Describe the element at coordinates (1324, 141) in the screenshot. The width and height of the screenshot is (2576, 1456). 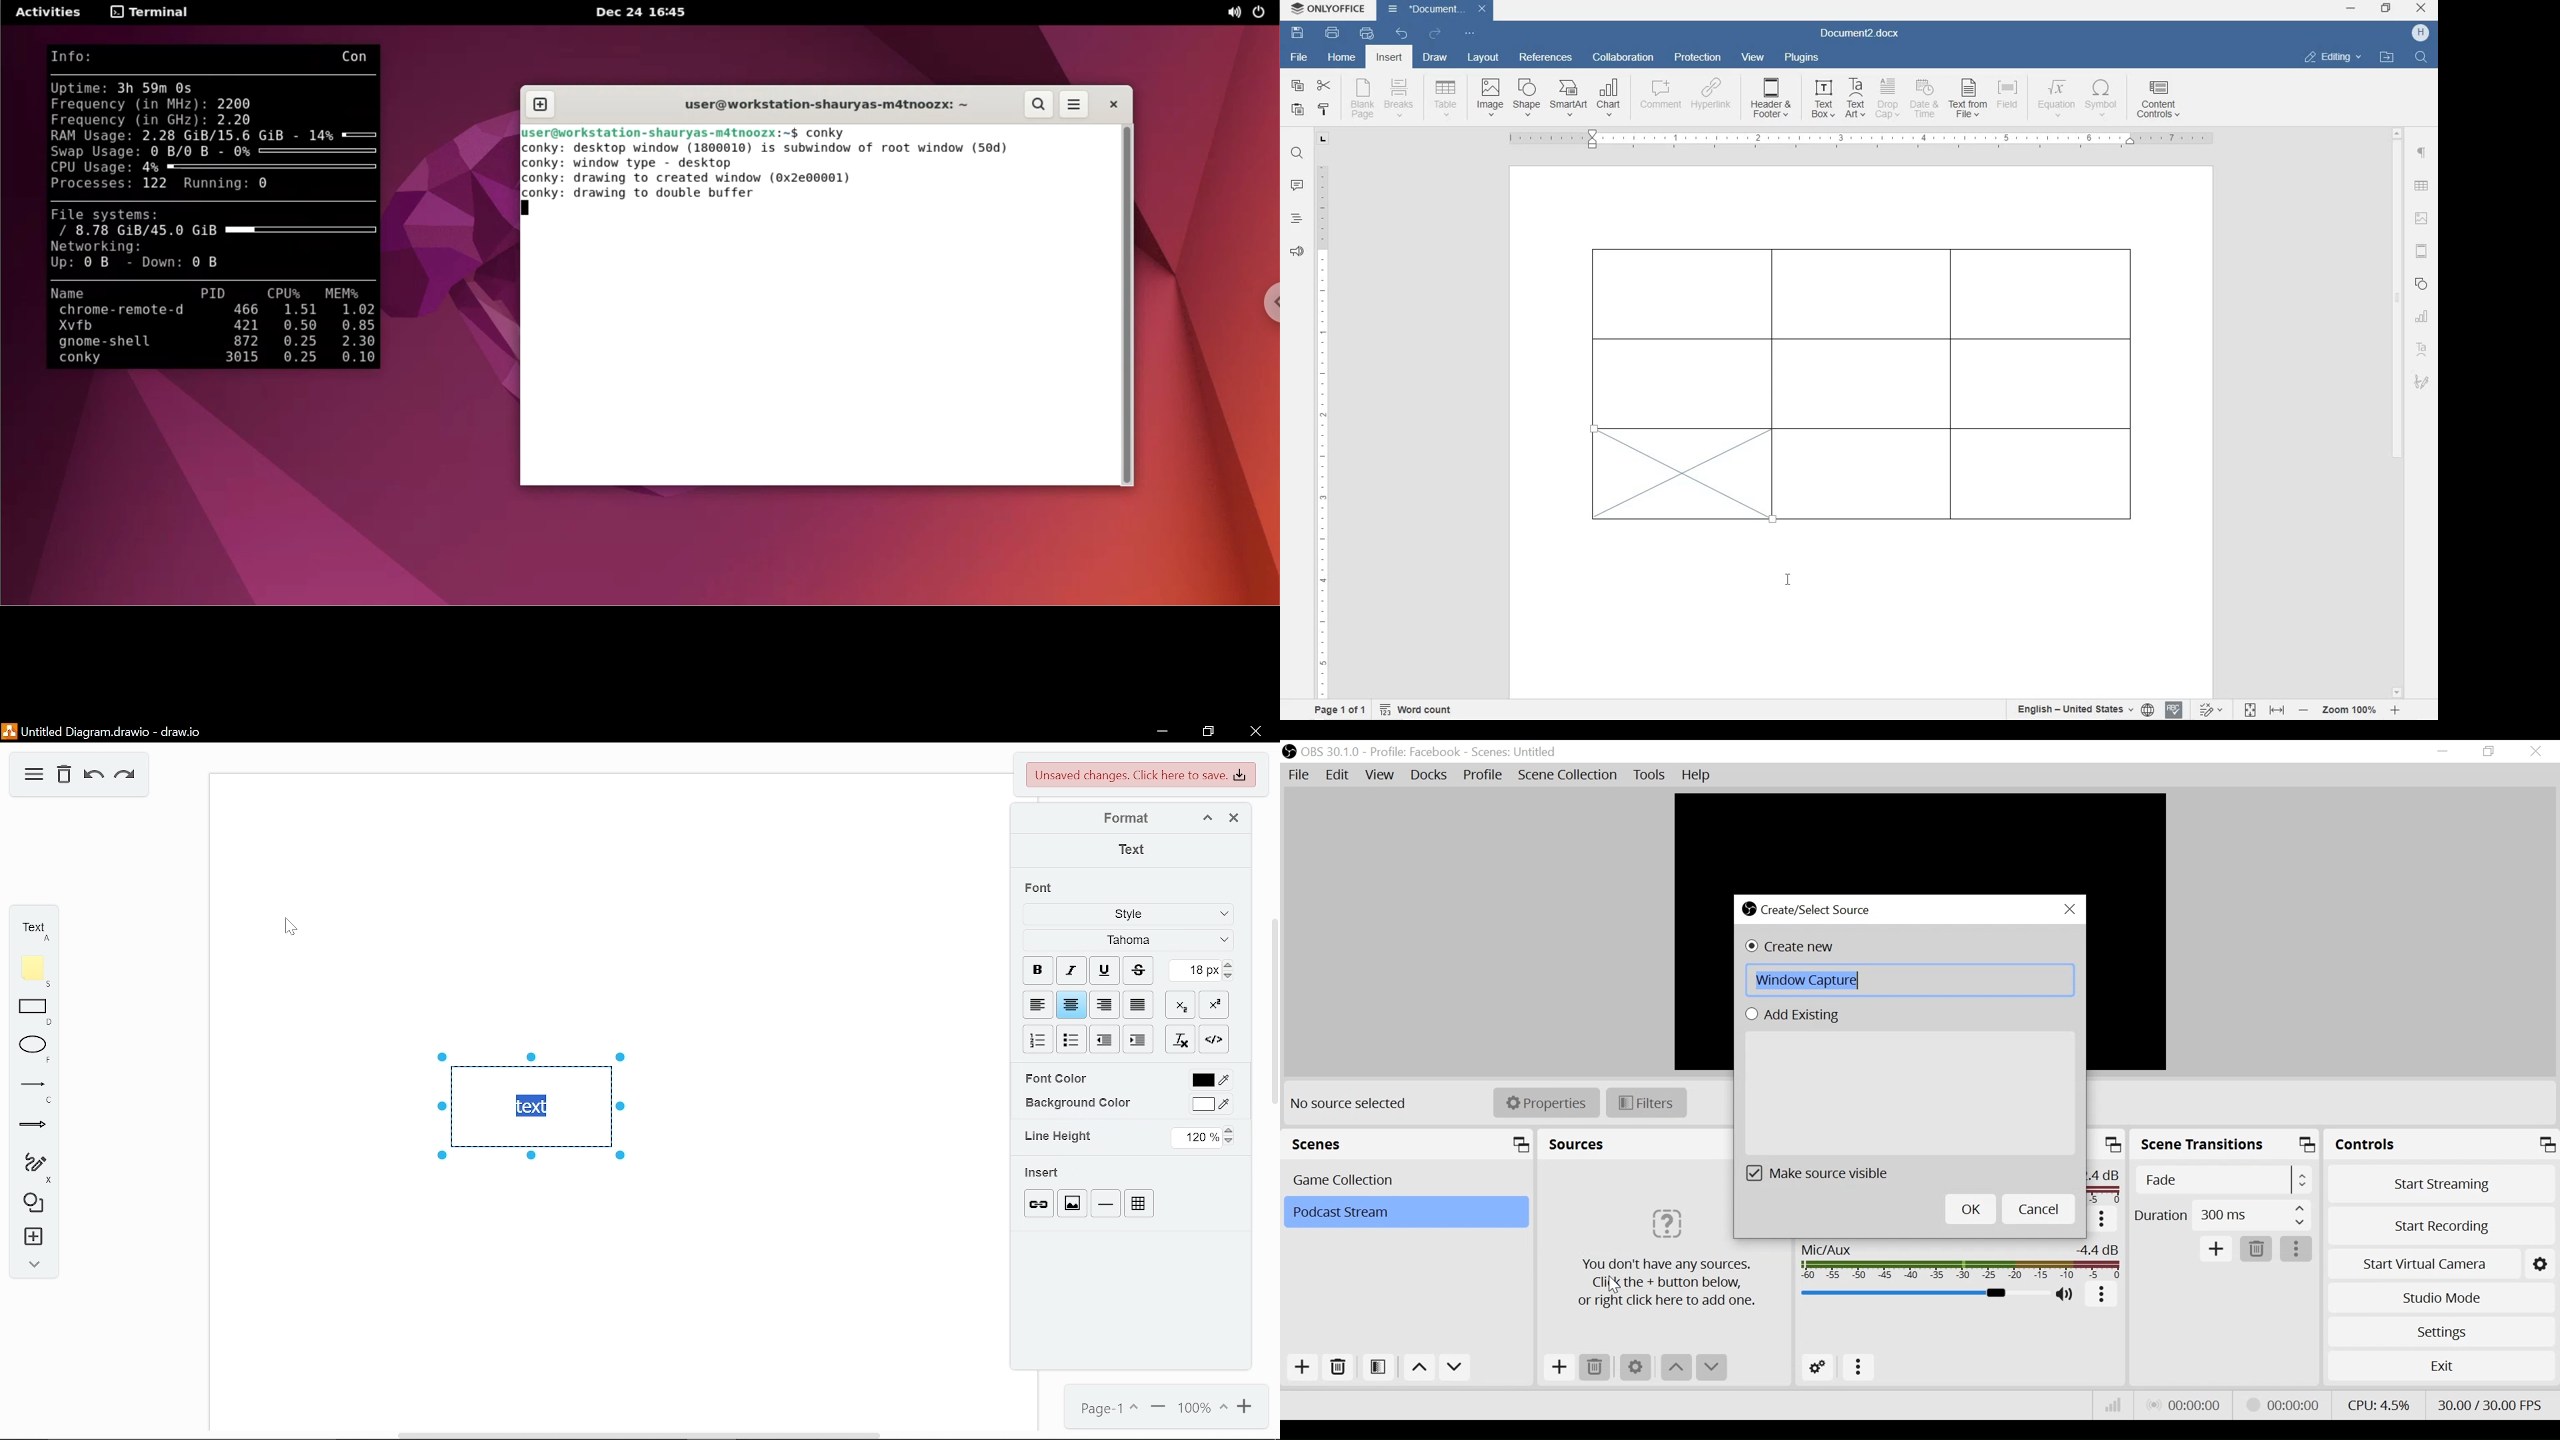
I see `tab` at that location.